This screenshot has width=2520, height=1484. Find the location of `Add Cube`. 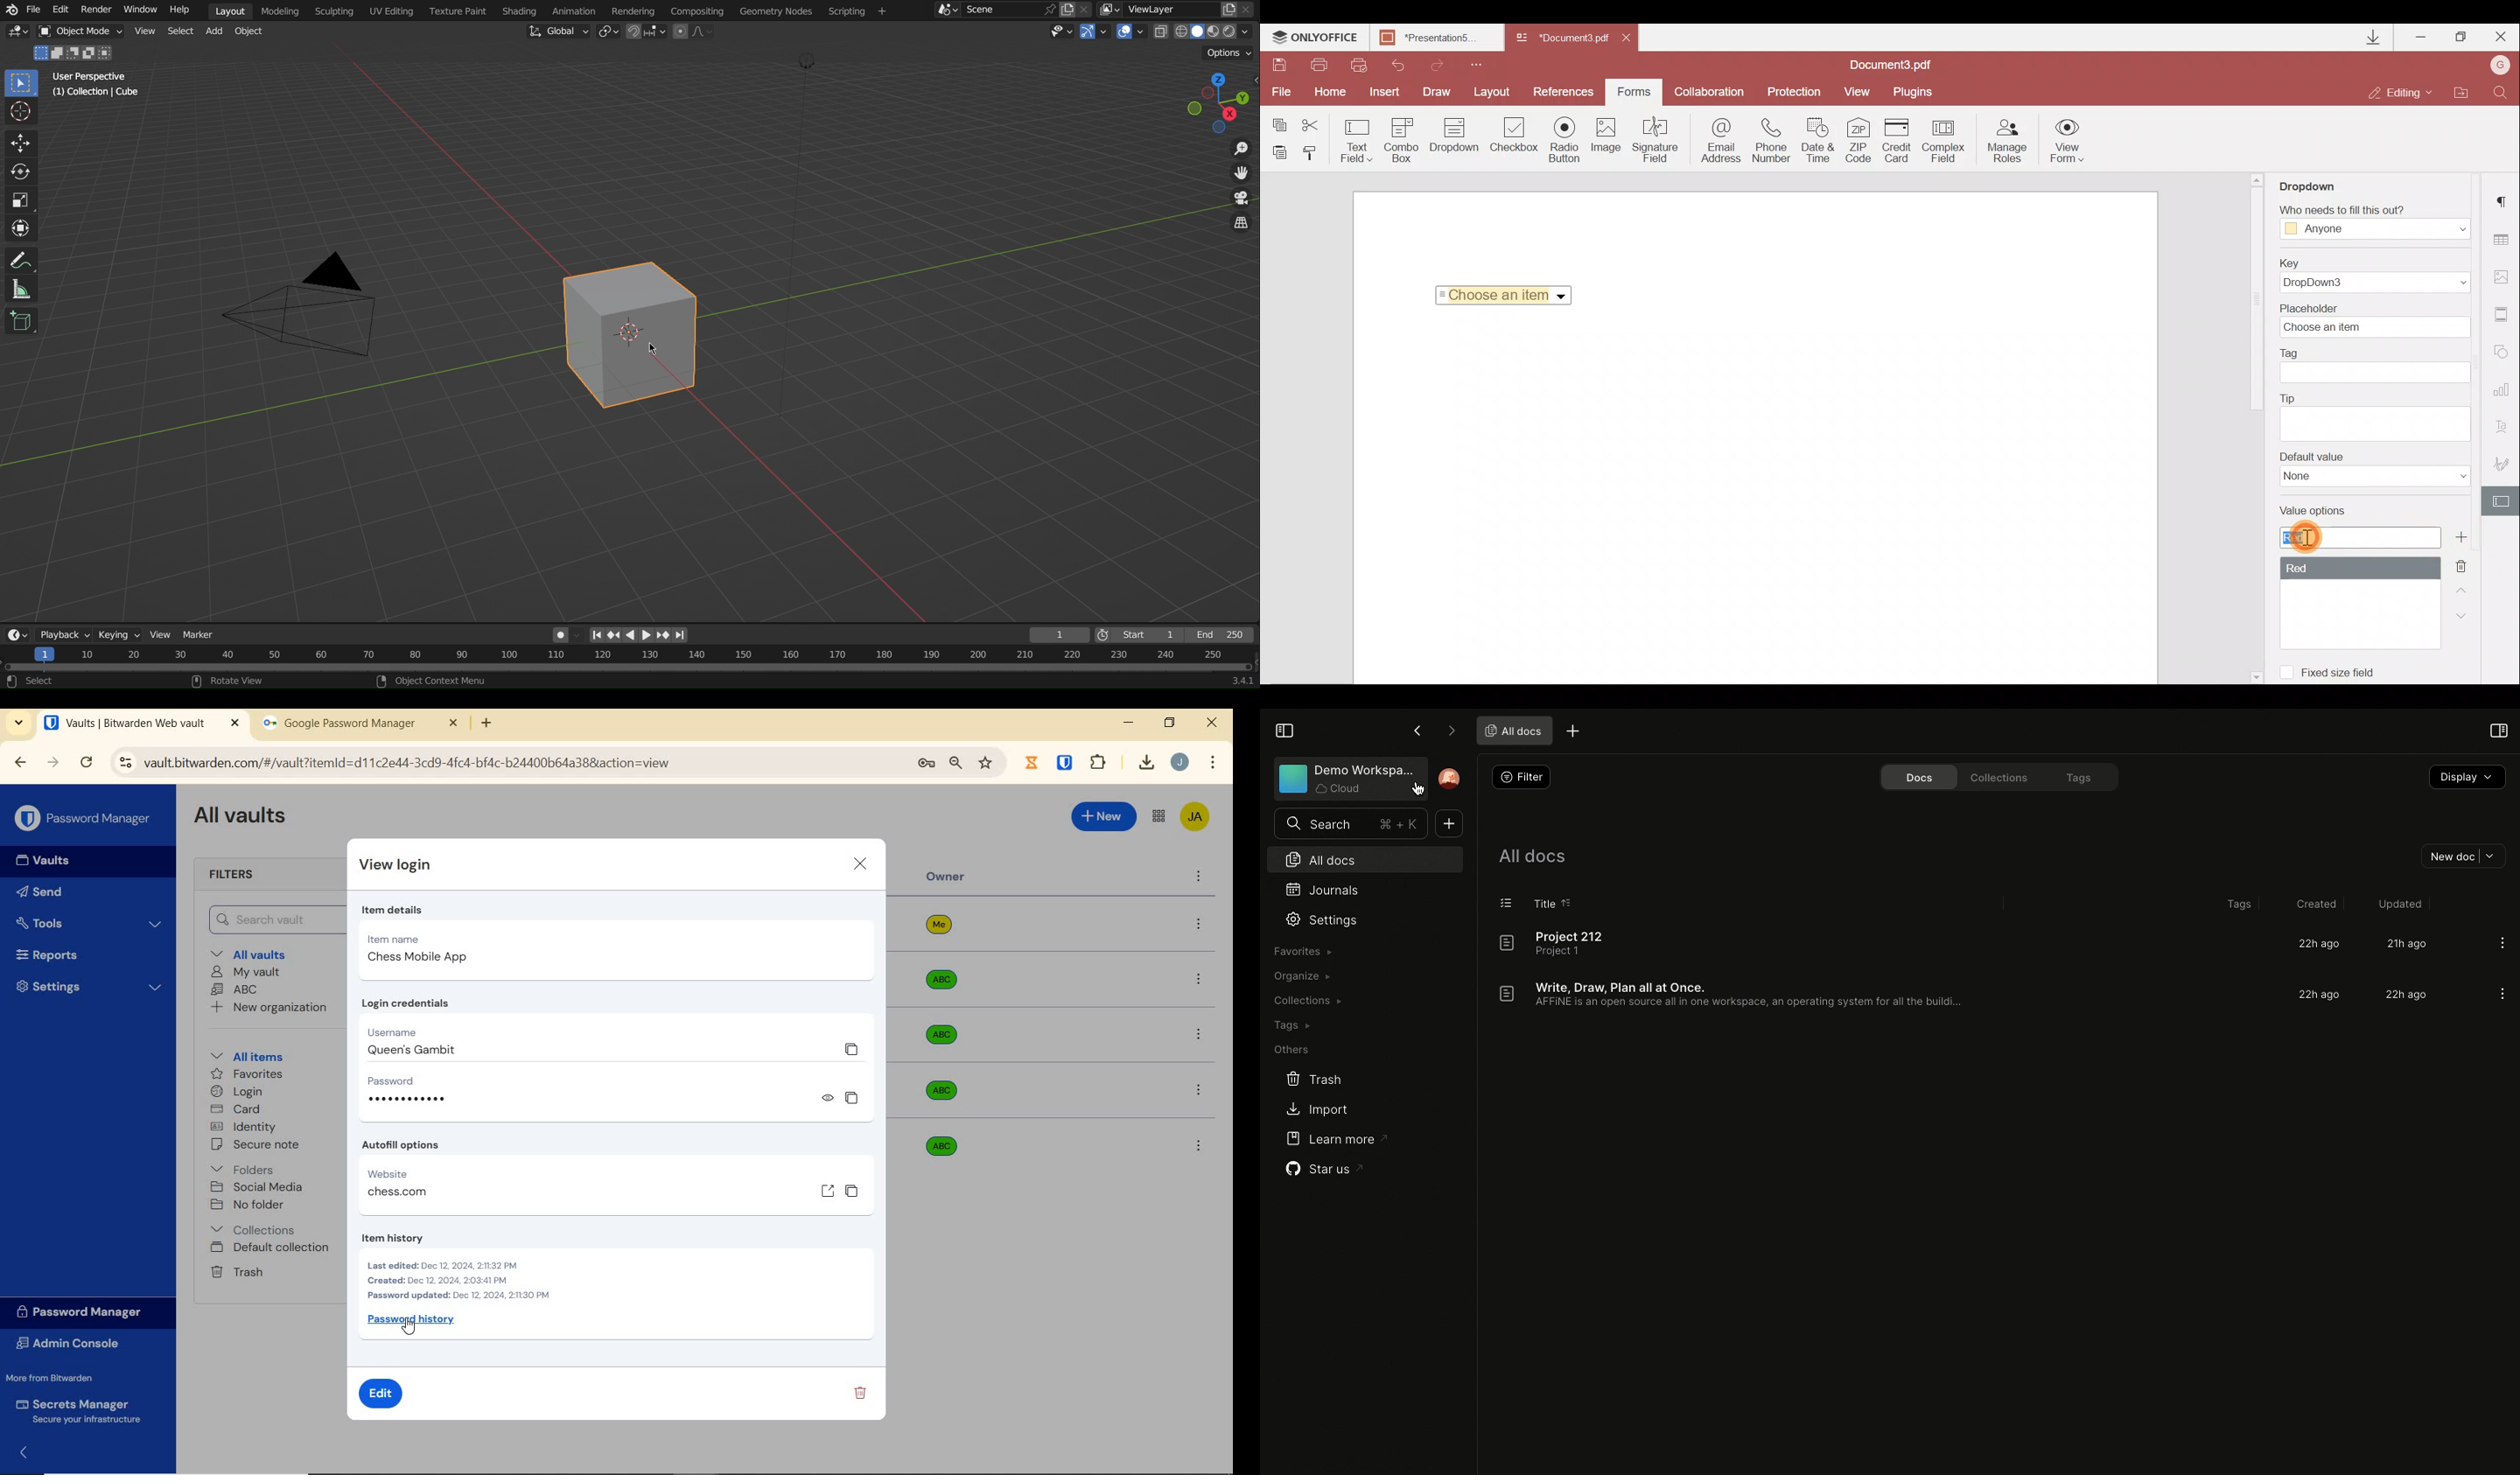

Add Cube is located at coordinates (21, 322).